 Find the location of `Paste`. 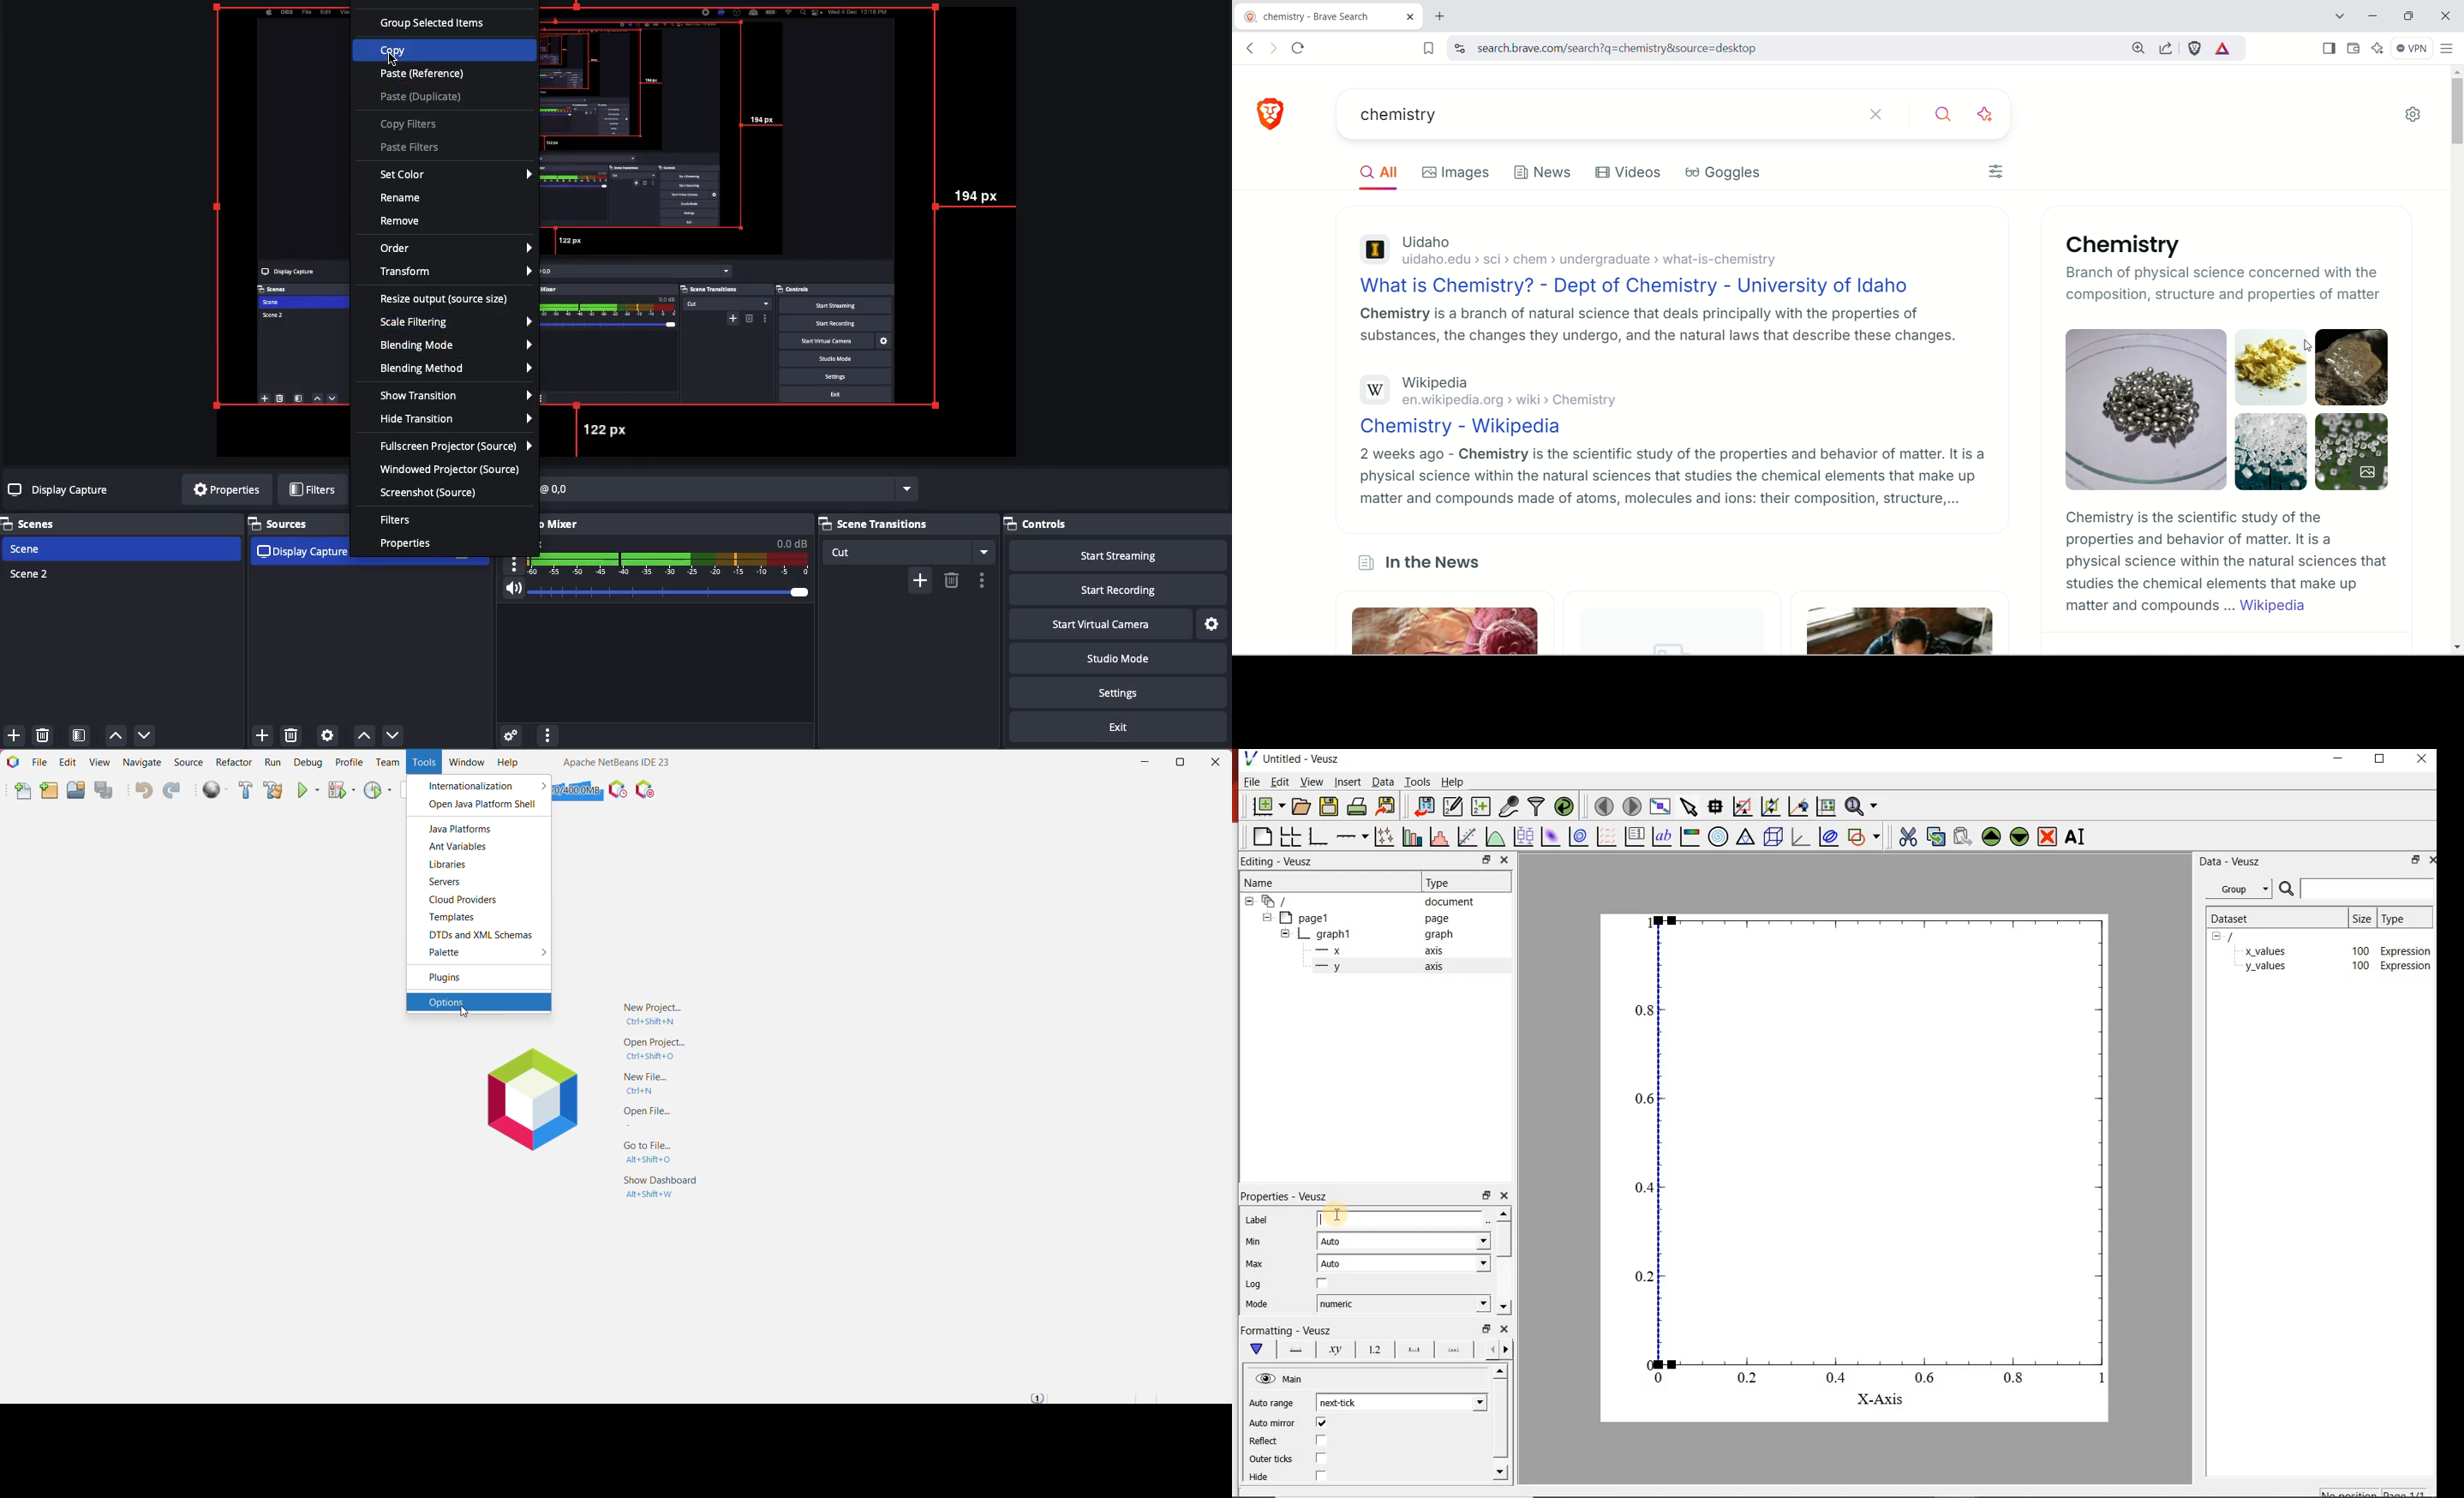

Paste is located at coordinates (426, 87).